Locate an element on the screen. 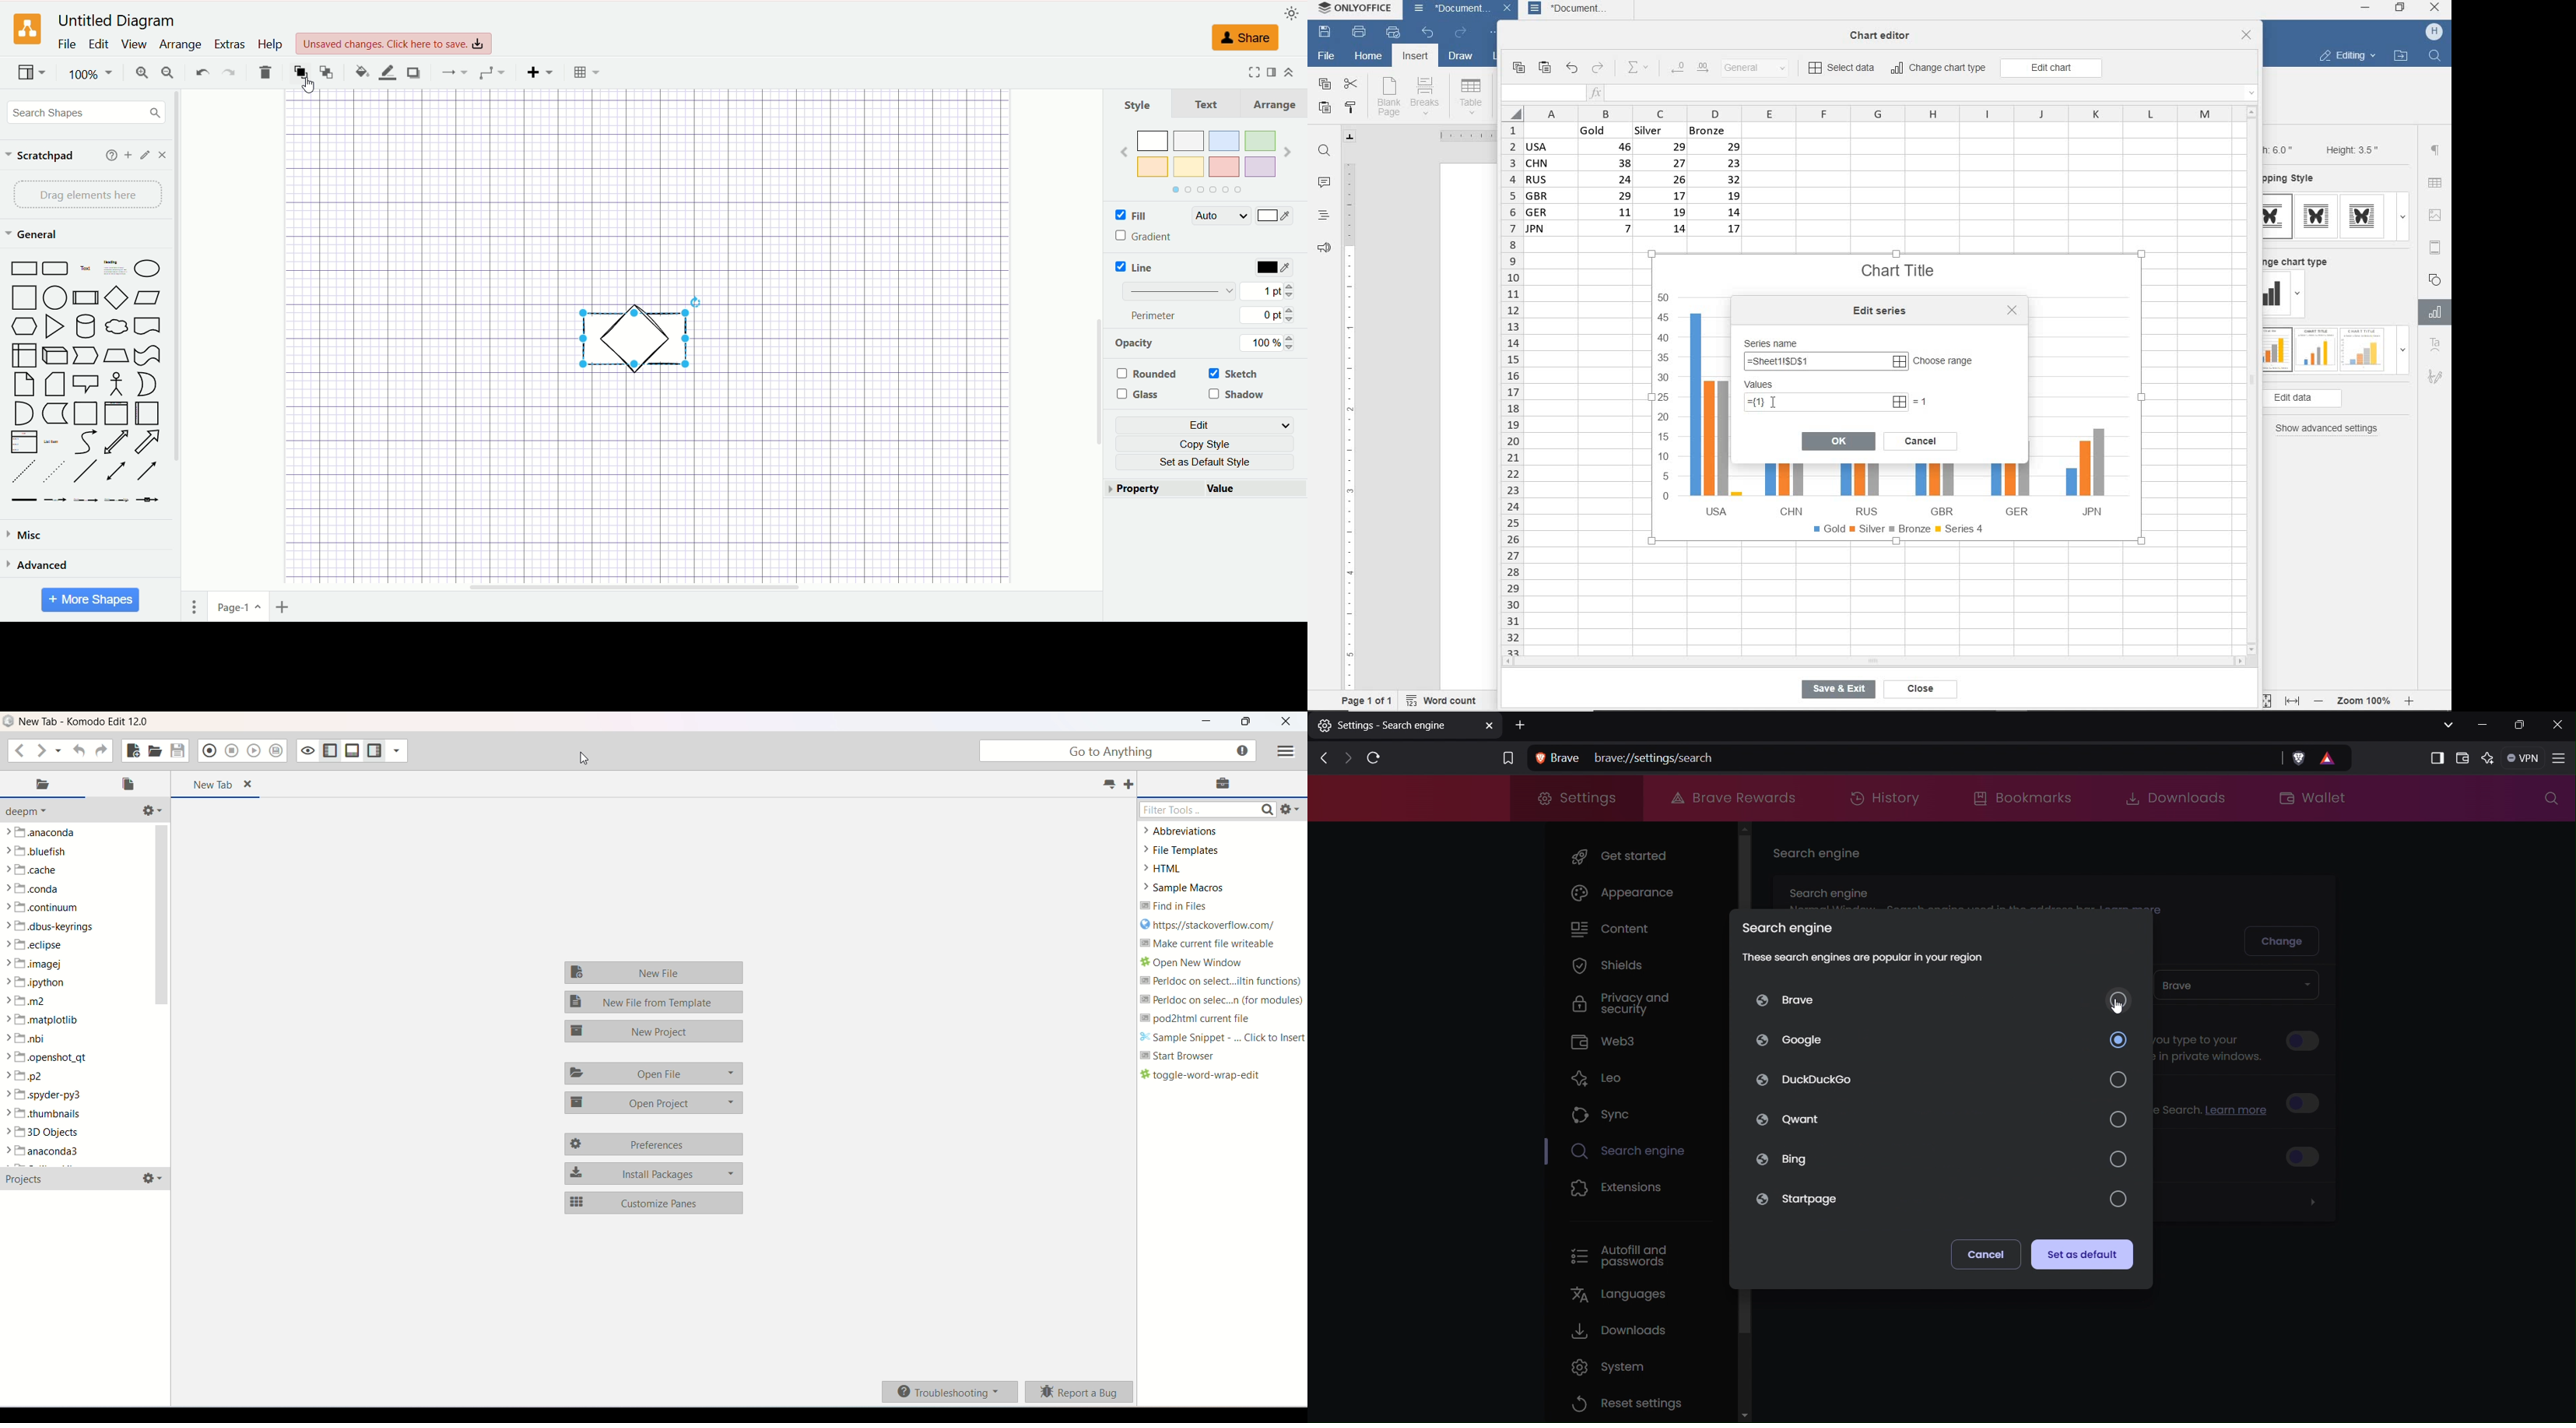  type 3 is located at coordinates (2366, 216).